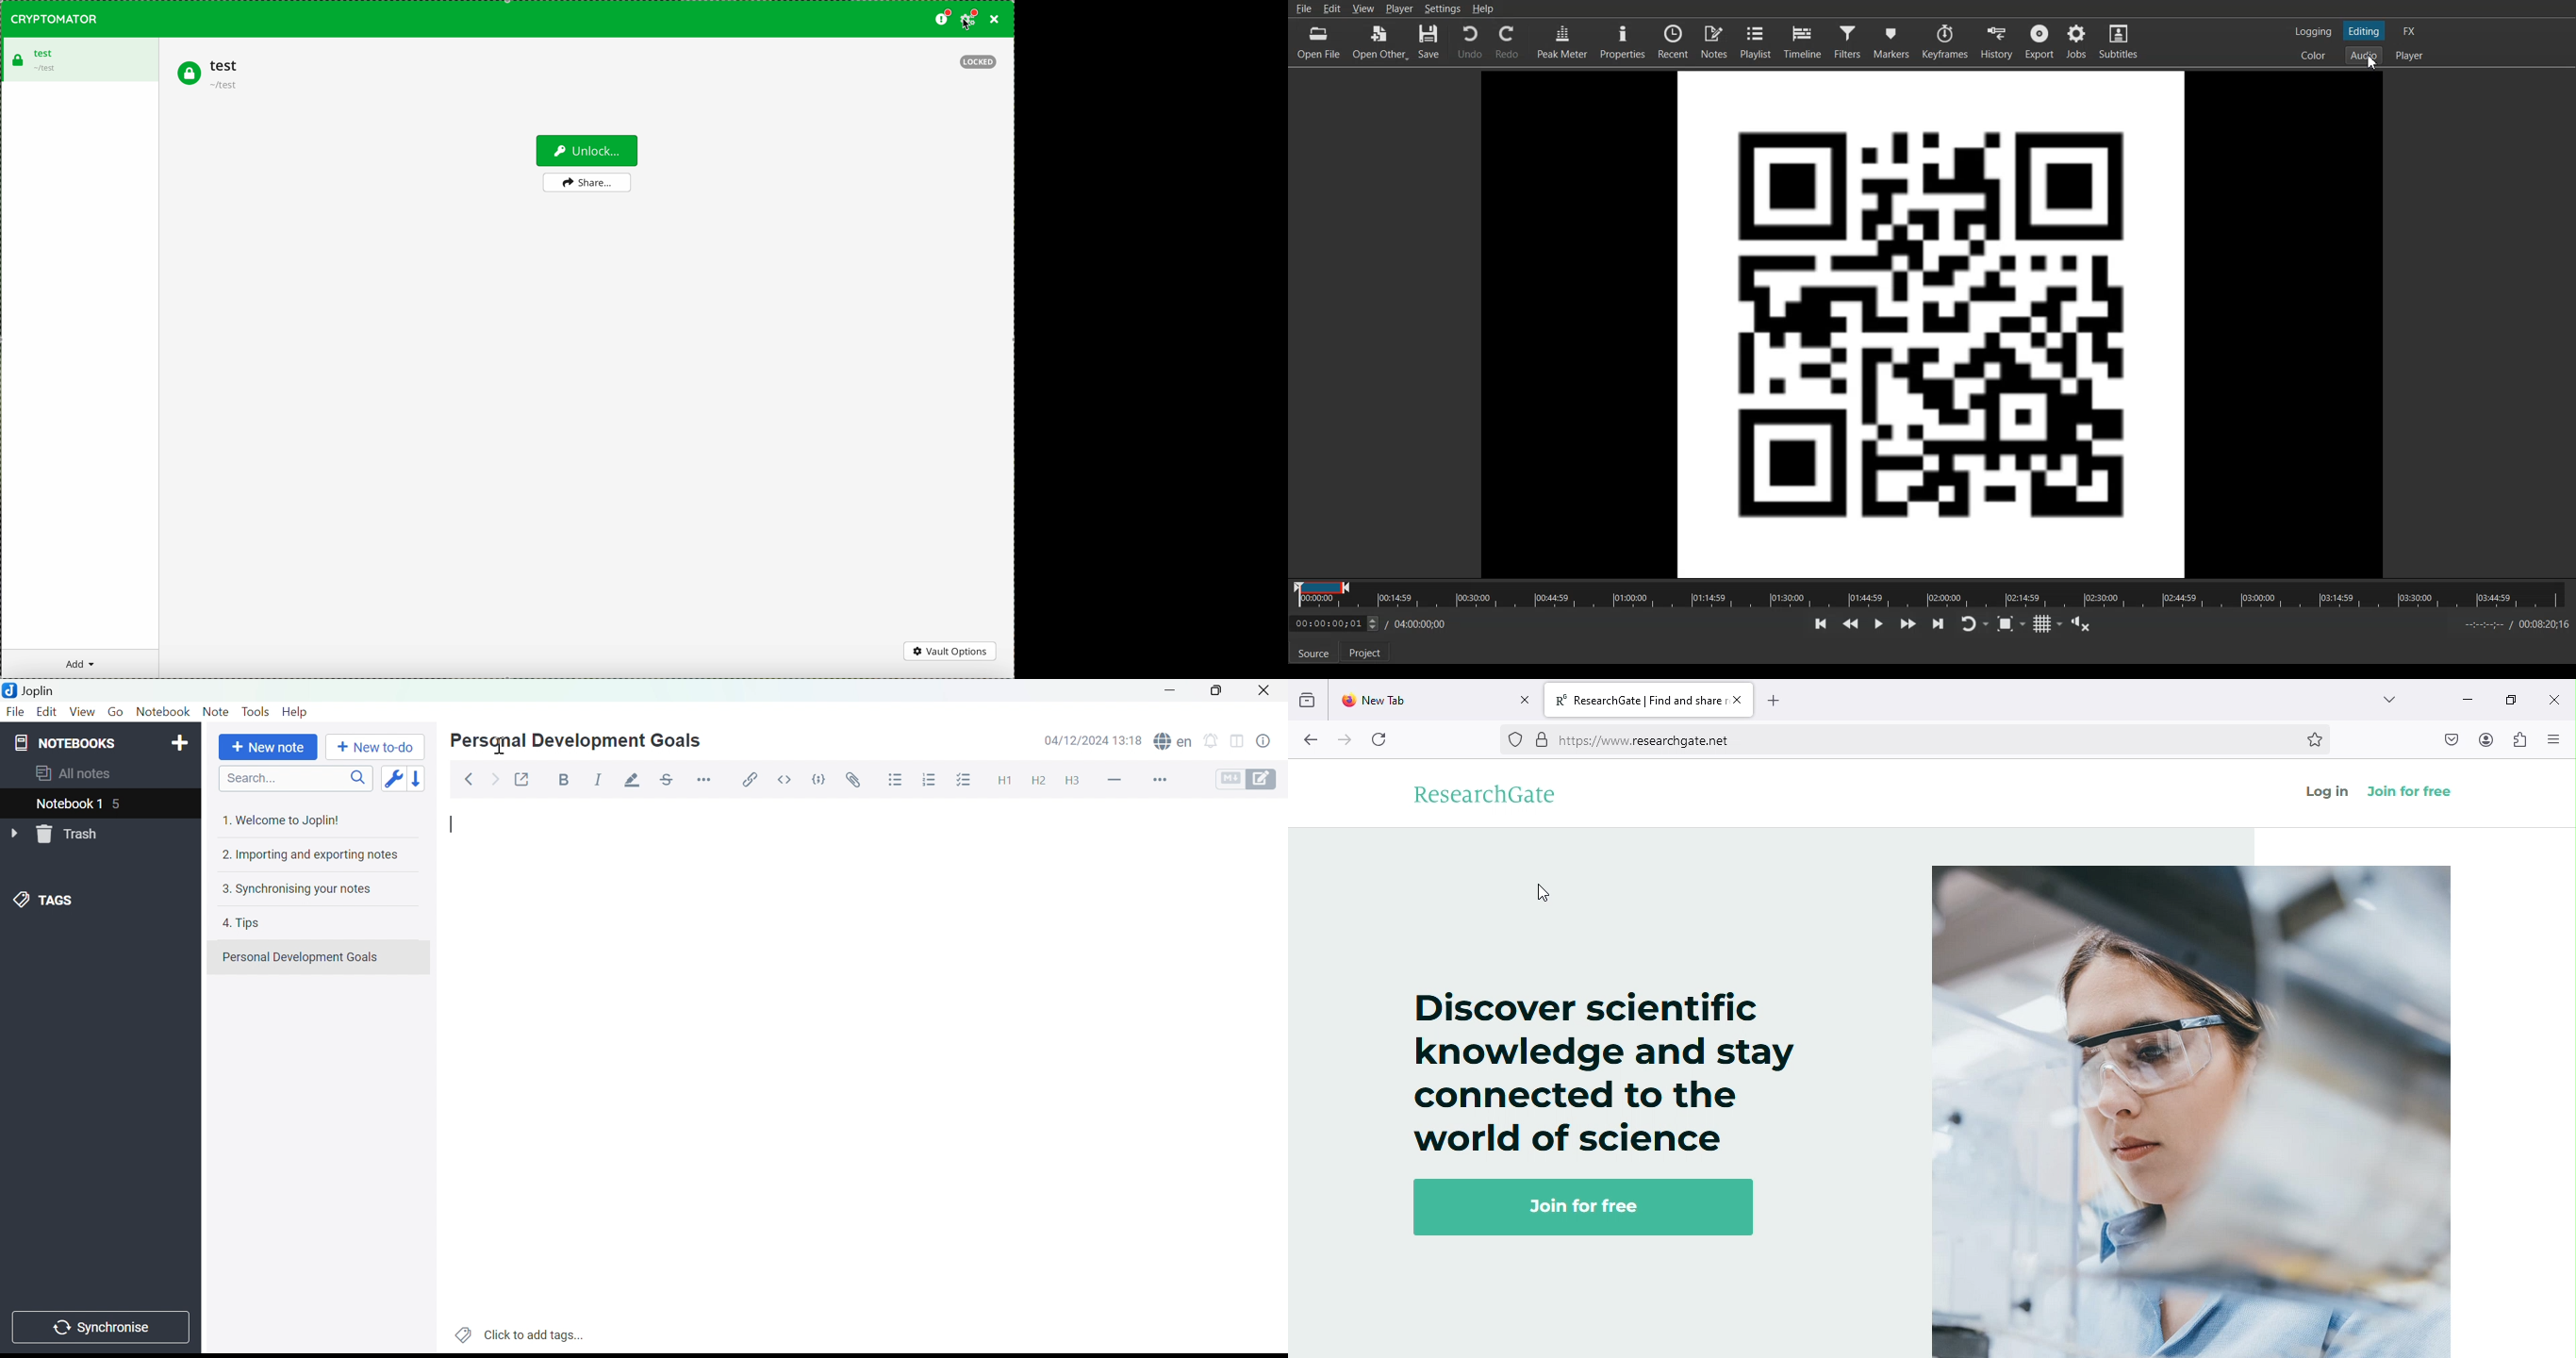 The width and height of the screenshot is (2576, 1372). What do you see at coordinates (502, 746) in the screenshot?
I see `Cursor` at bounding box center [502, 746].